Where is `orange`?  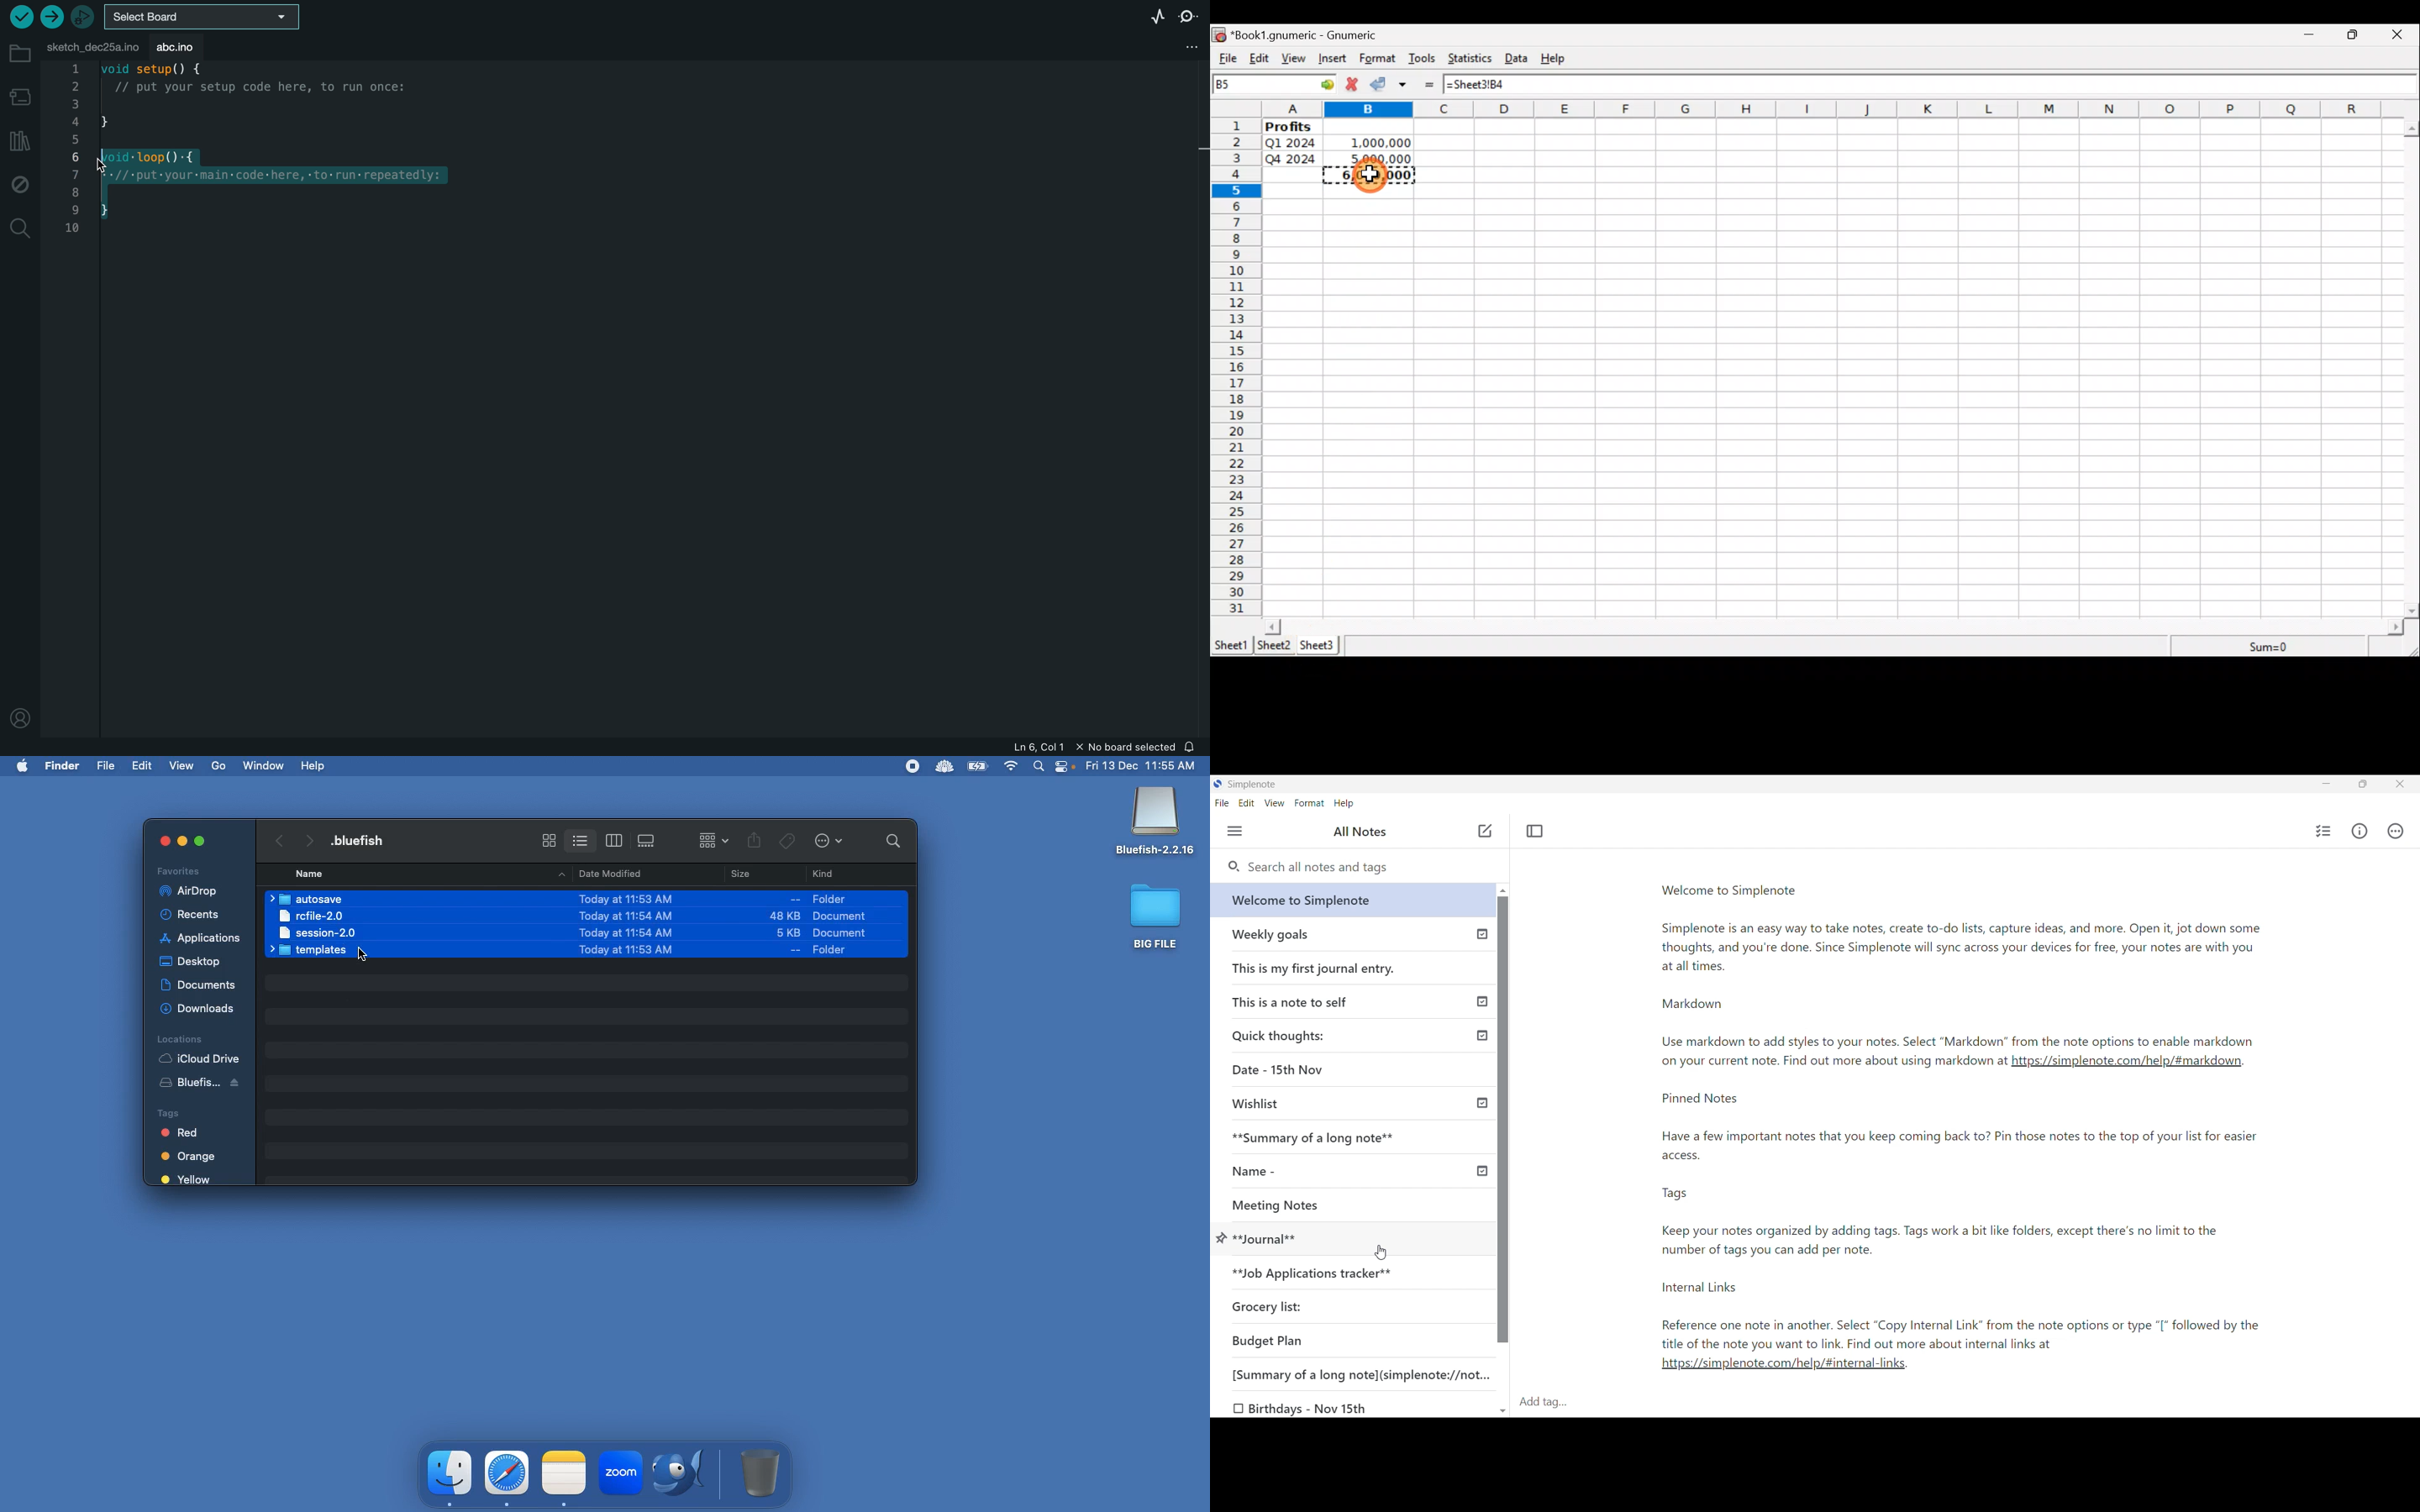 orange is located at coordinates (192, 1157).